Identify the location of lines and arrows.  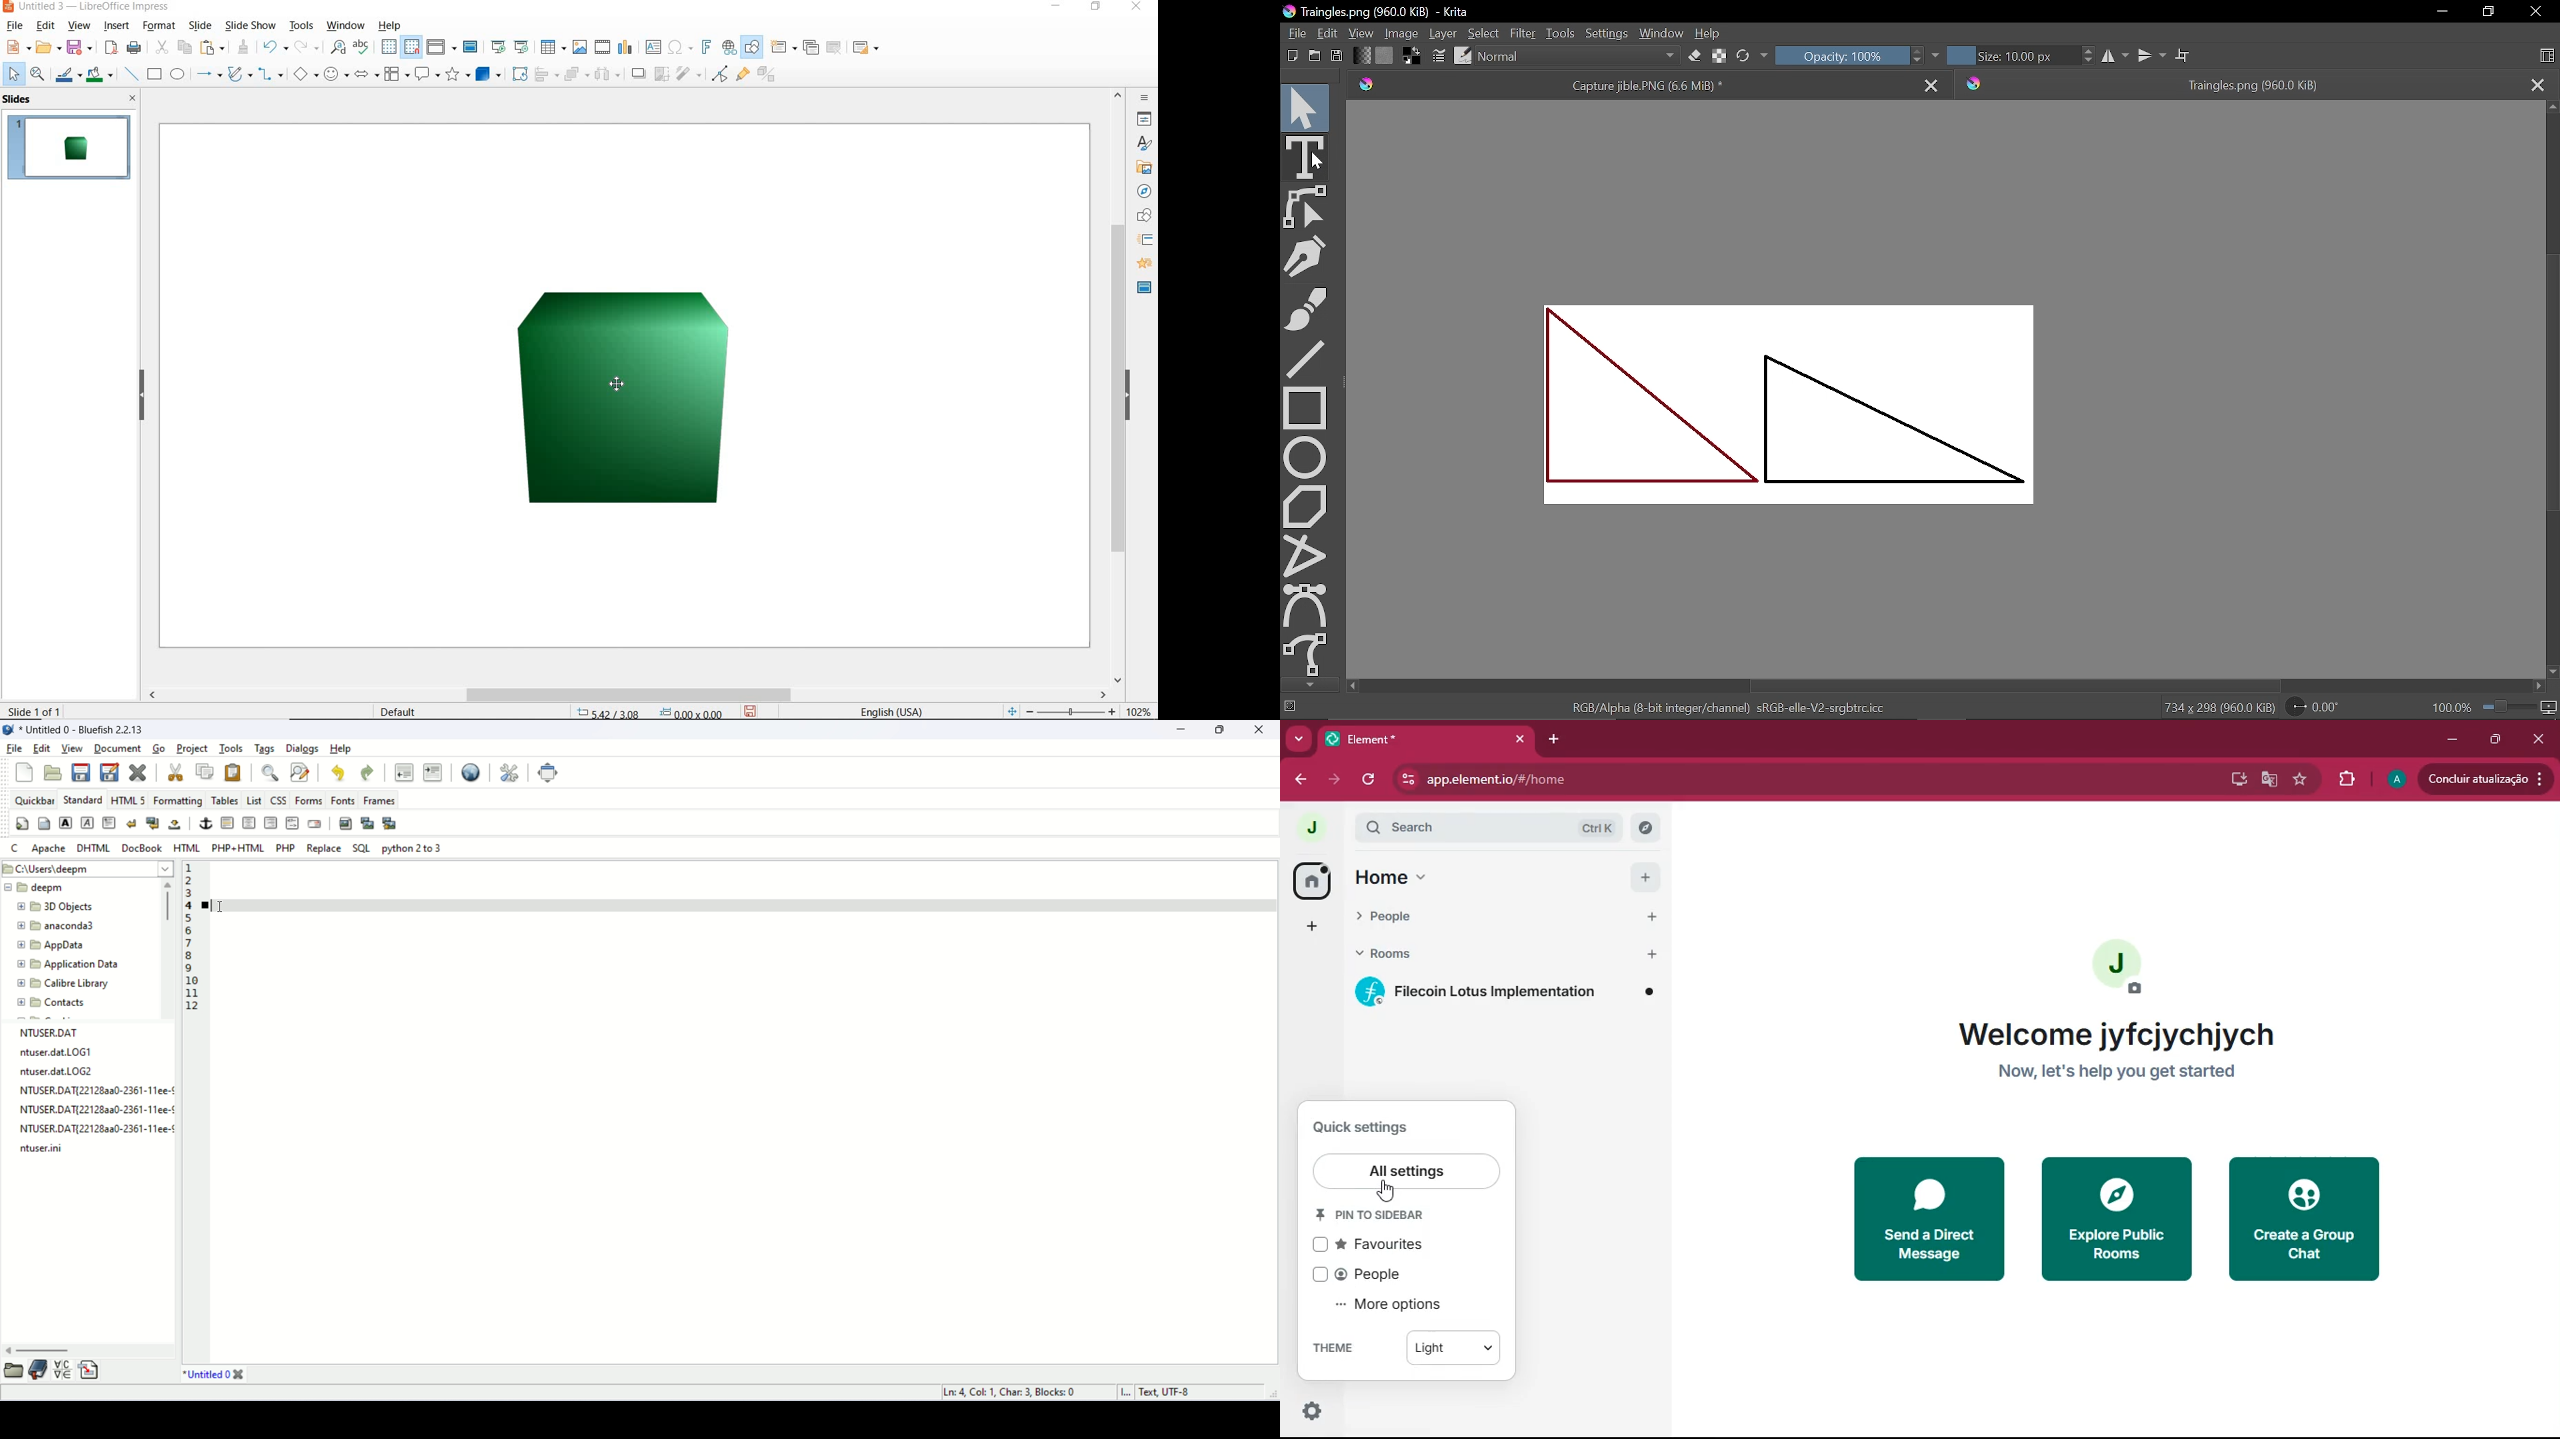
(209, 74).